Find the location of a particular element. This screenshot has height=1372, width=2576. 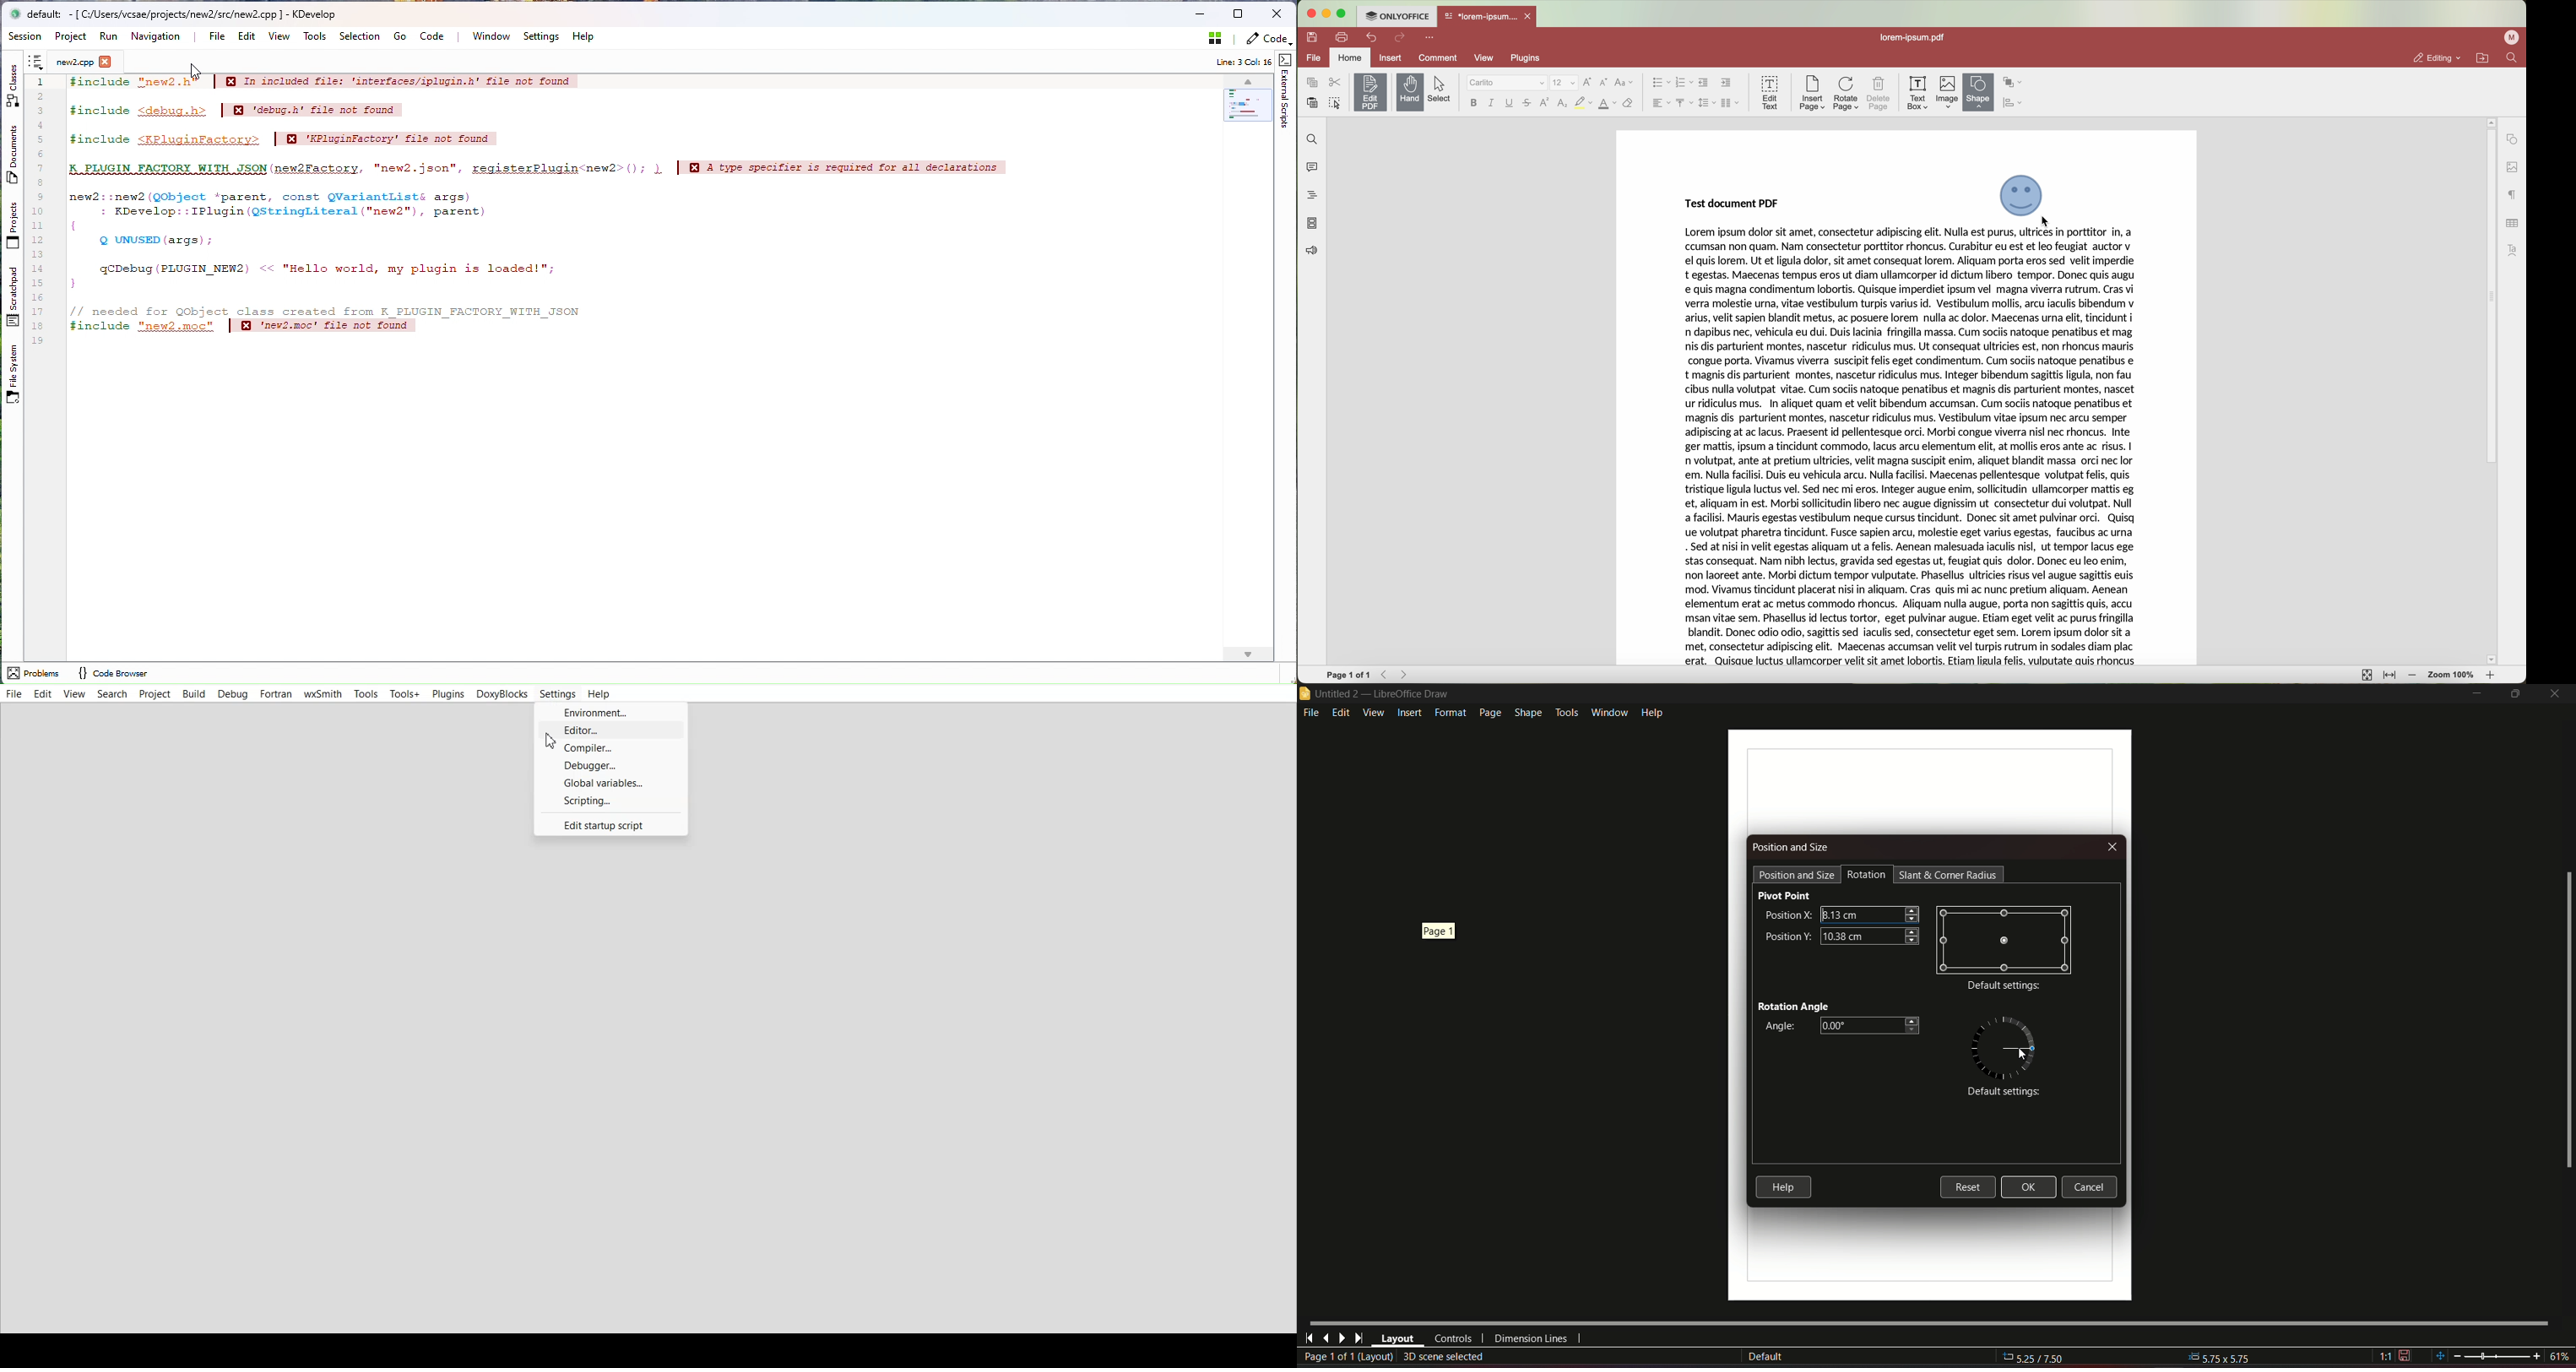

minimize/maximize is located at coordinates (2515, 694).